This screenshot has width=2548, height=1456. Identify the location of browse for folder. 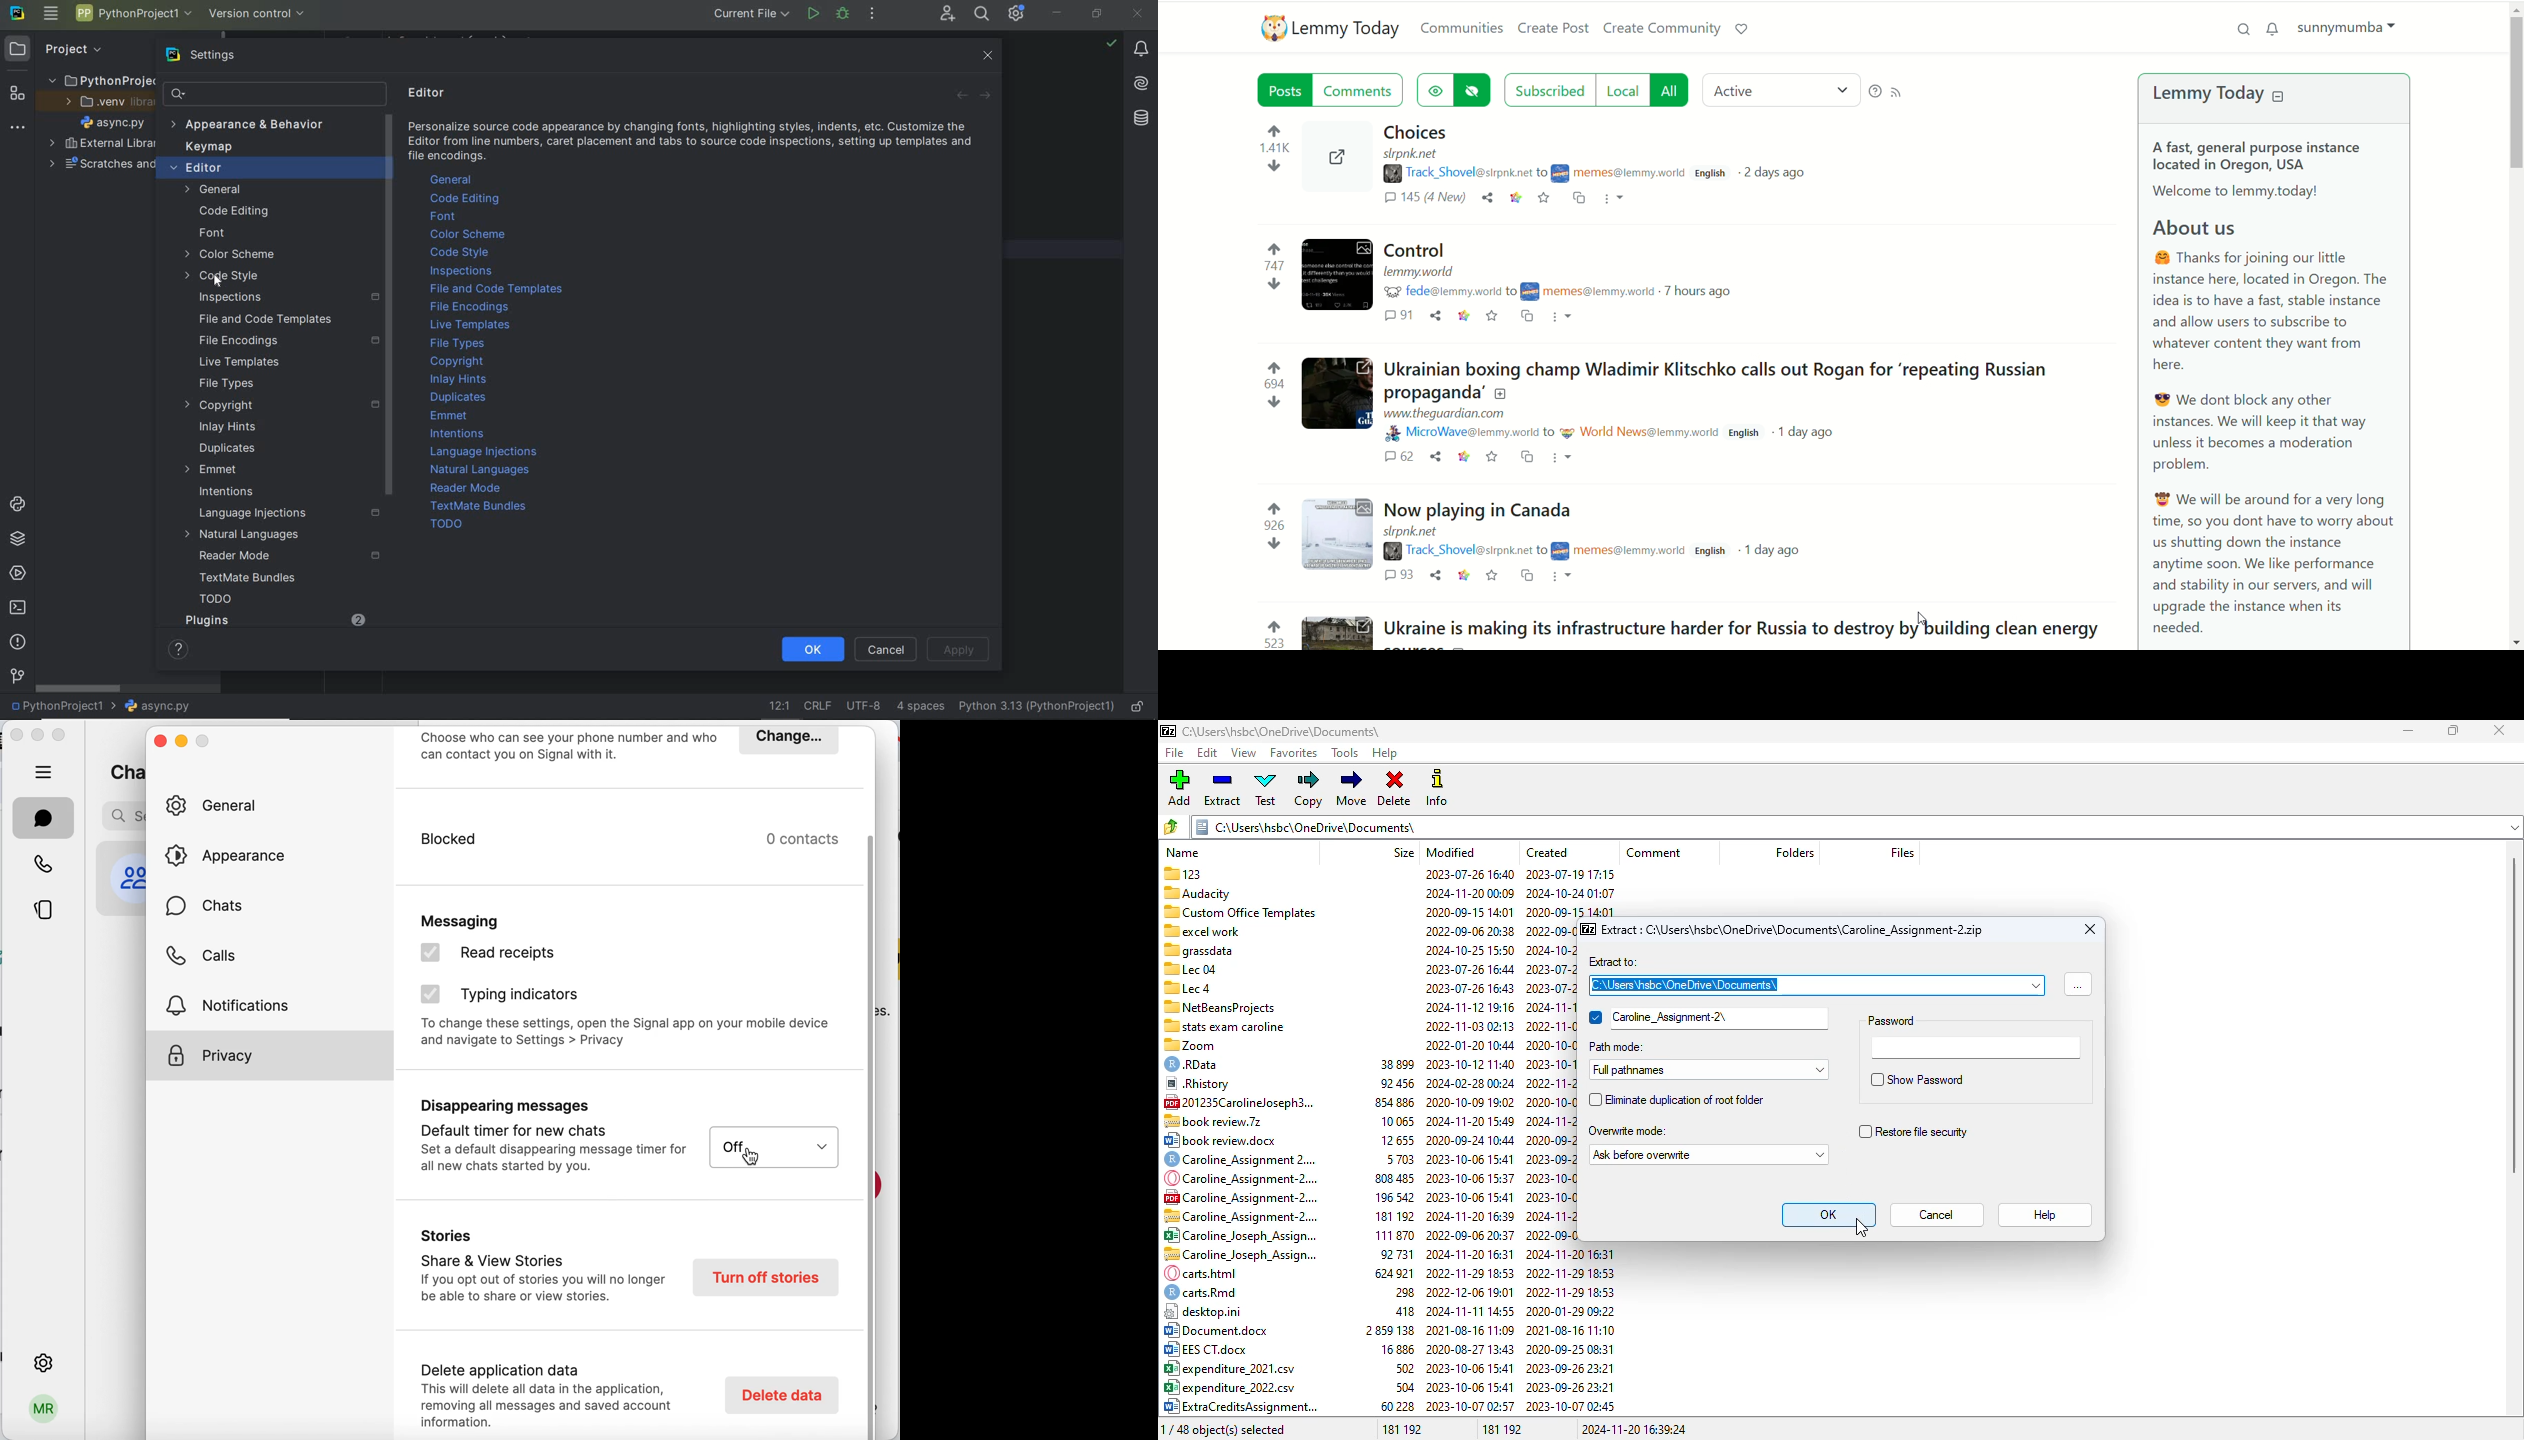
(2077, 983).